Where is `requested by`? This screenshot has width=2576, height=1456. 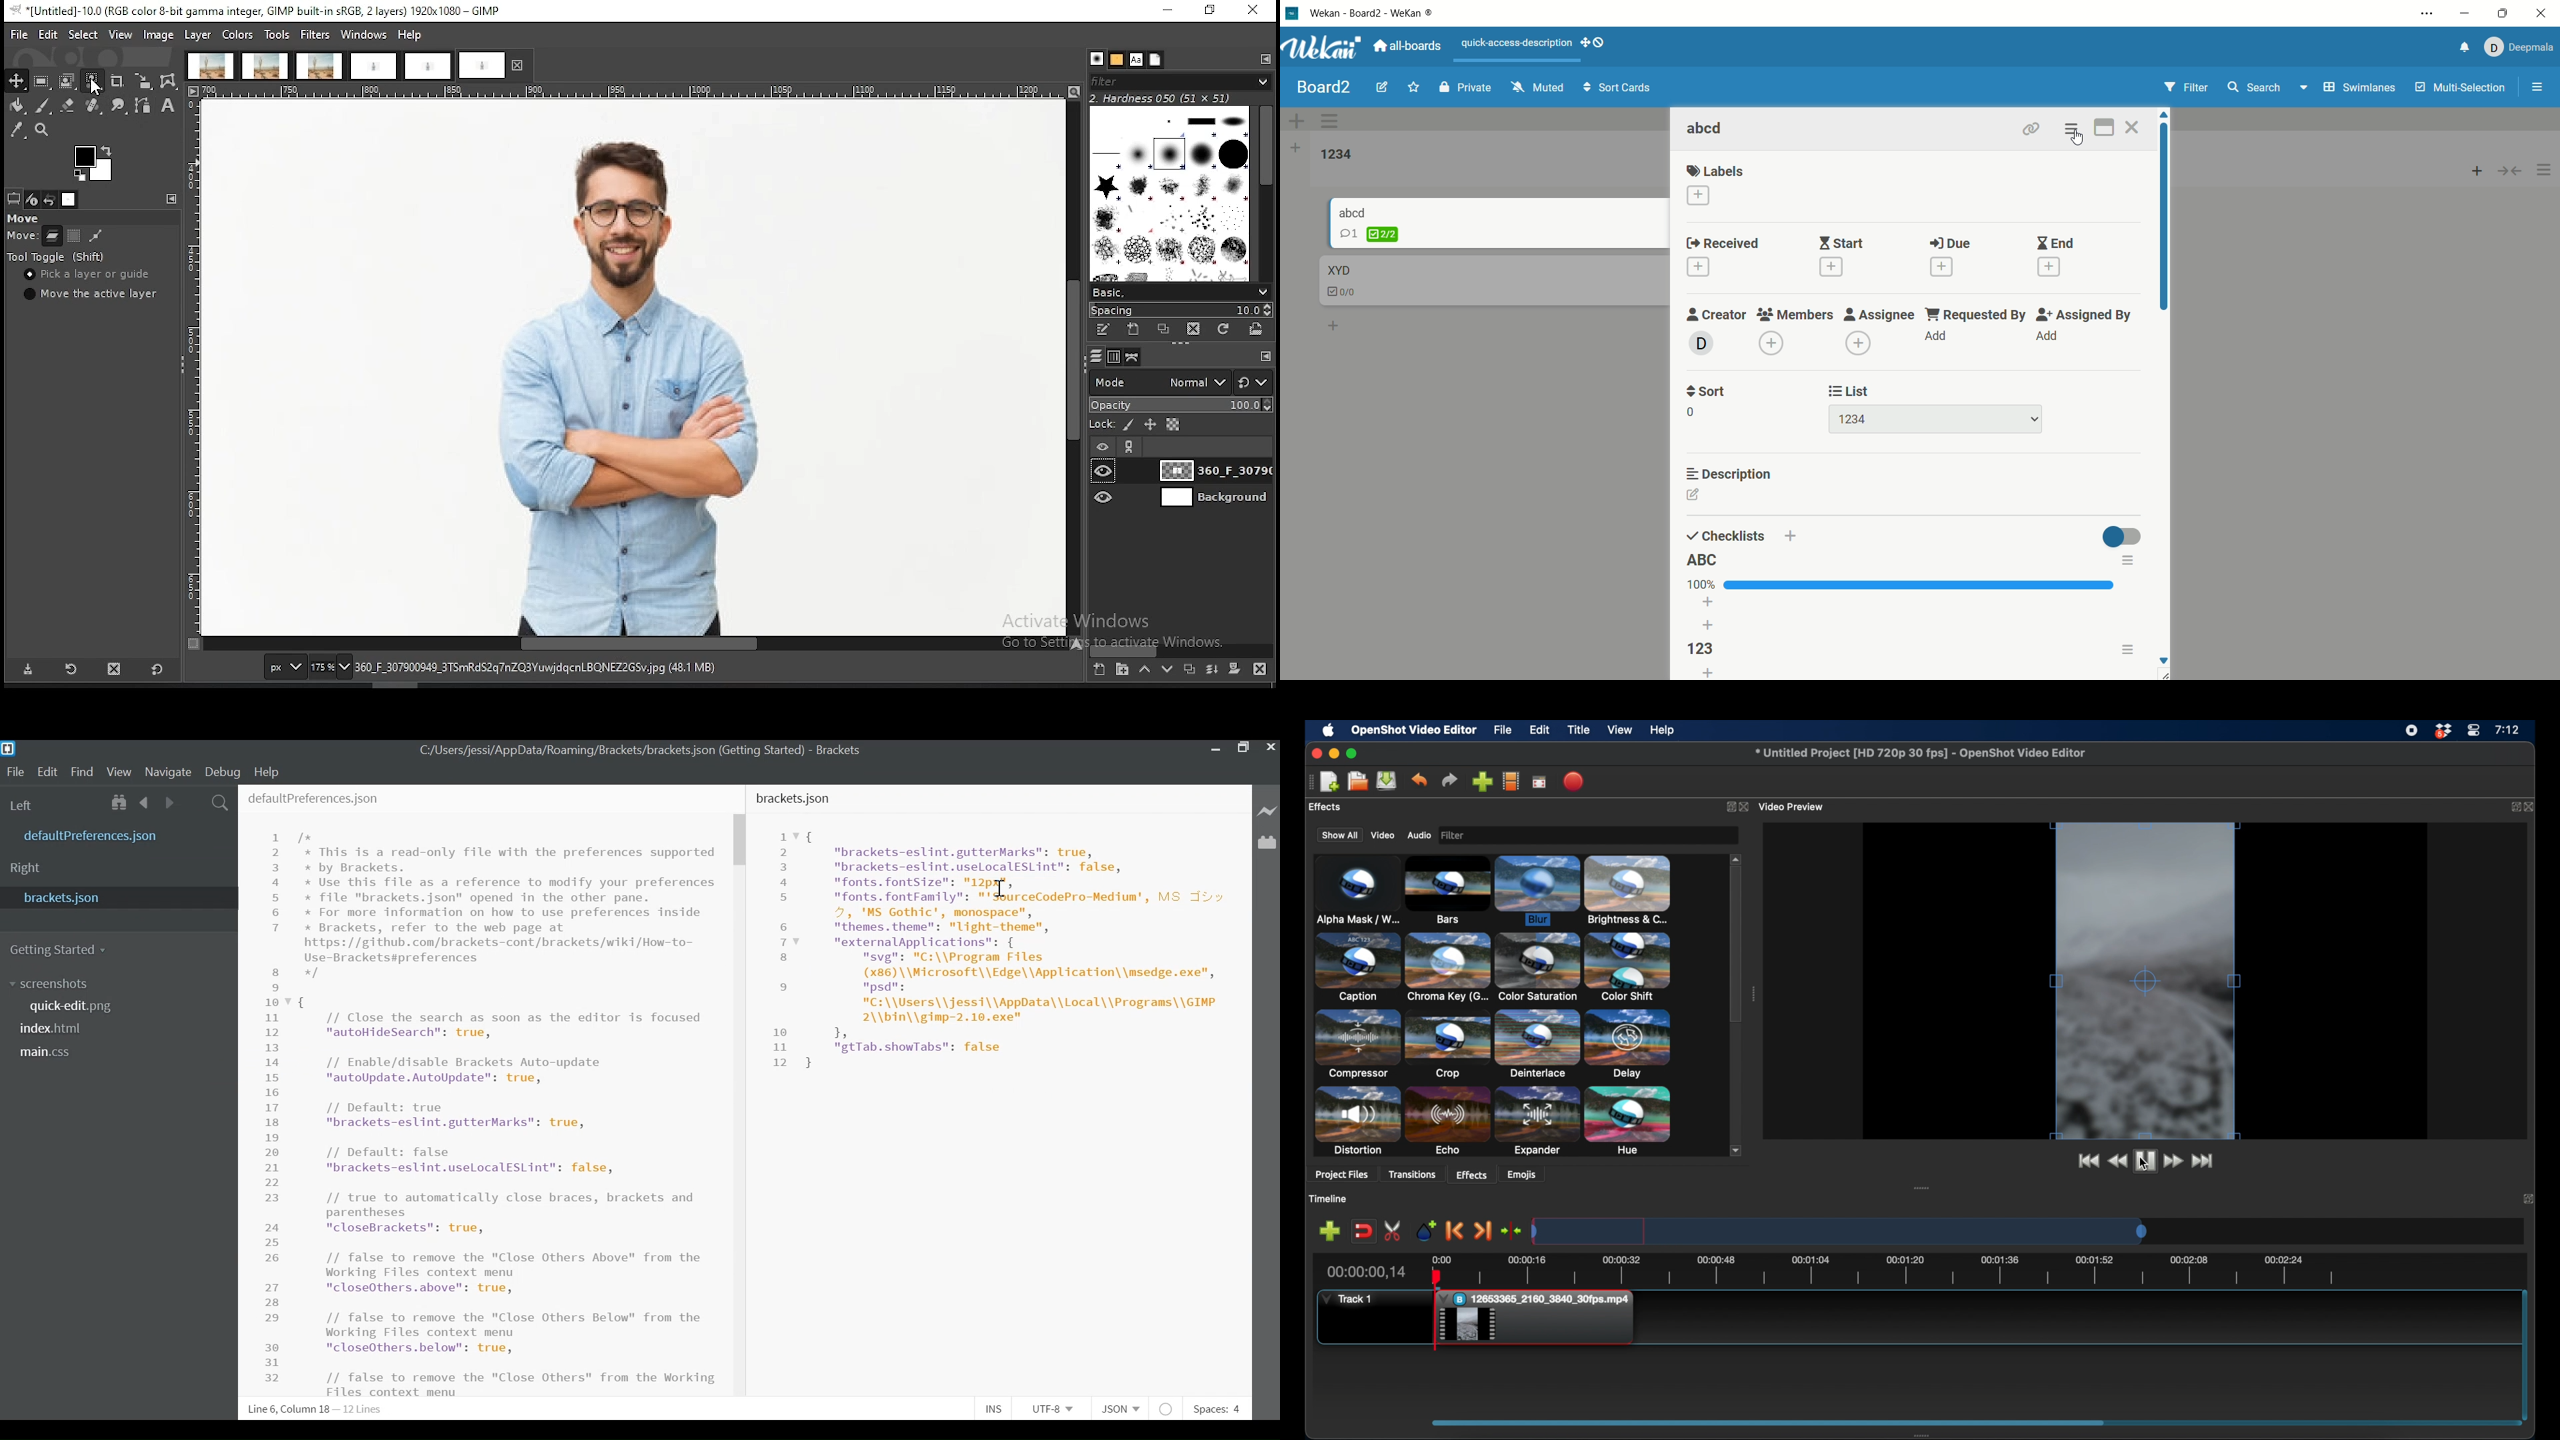
requested by is located at coordinates (1975, 326).